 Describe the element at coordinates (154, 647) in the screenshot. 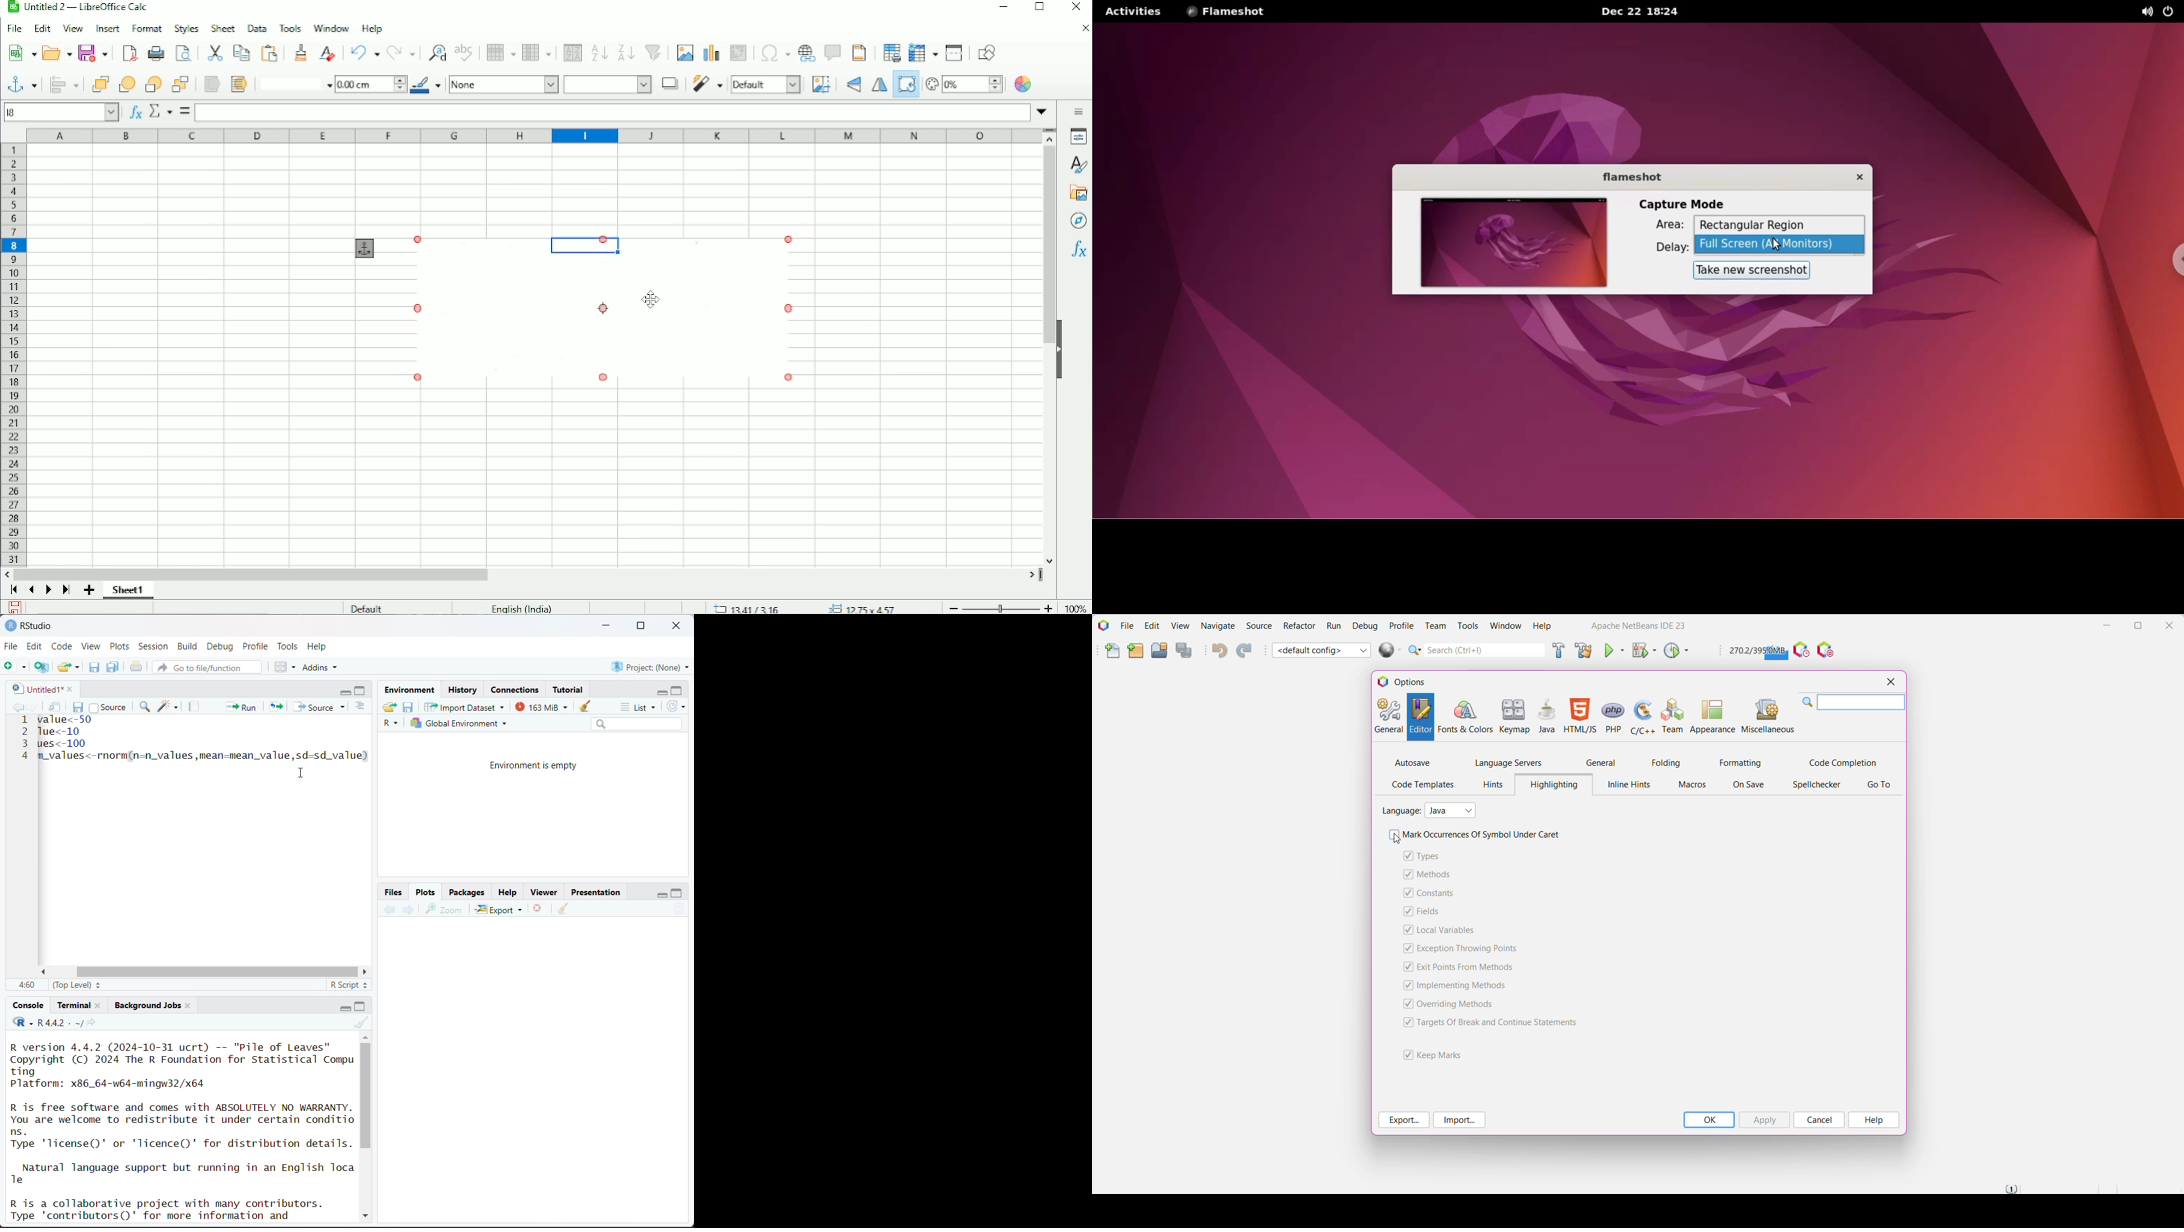

I see `Session` at that location.